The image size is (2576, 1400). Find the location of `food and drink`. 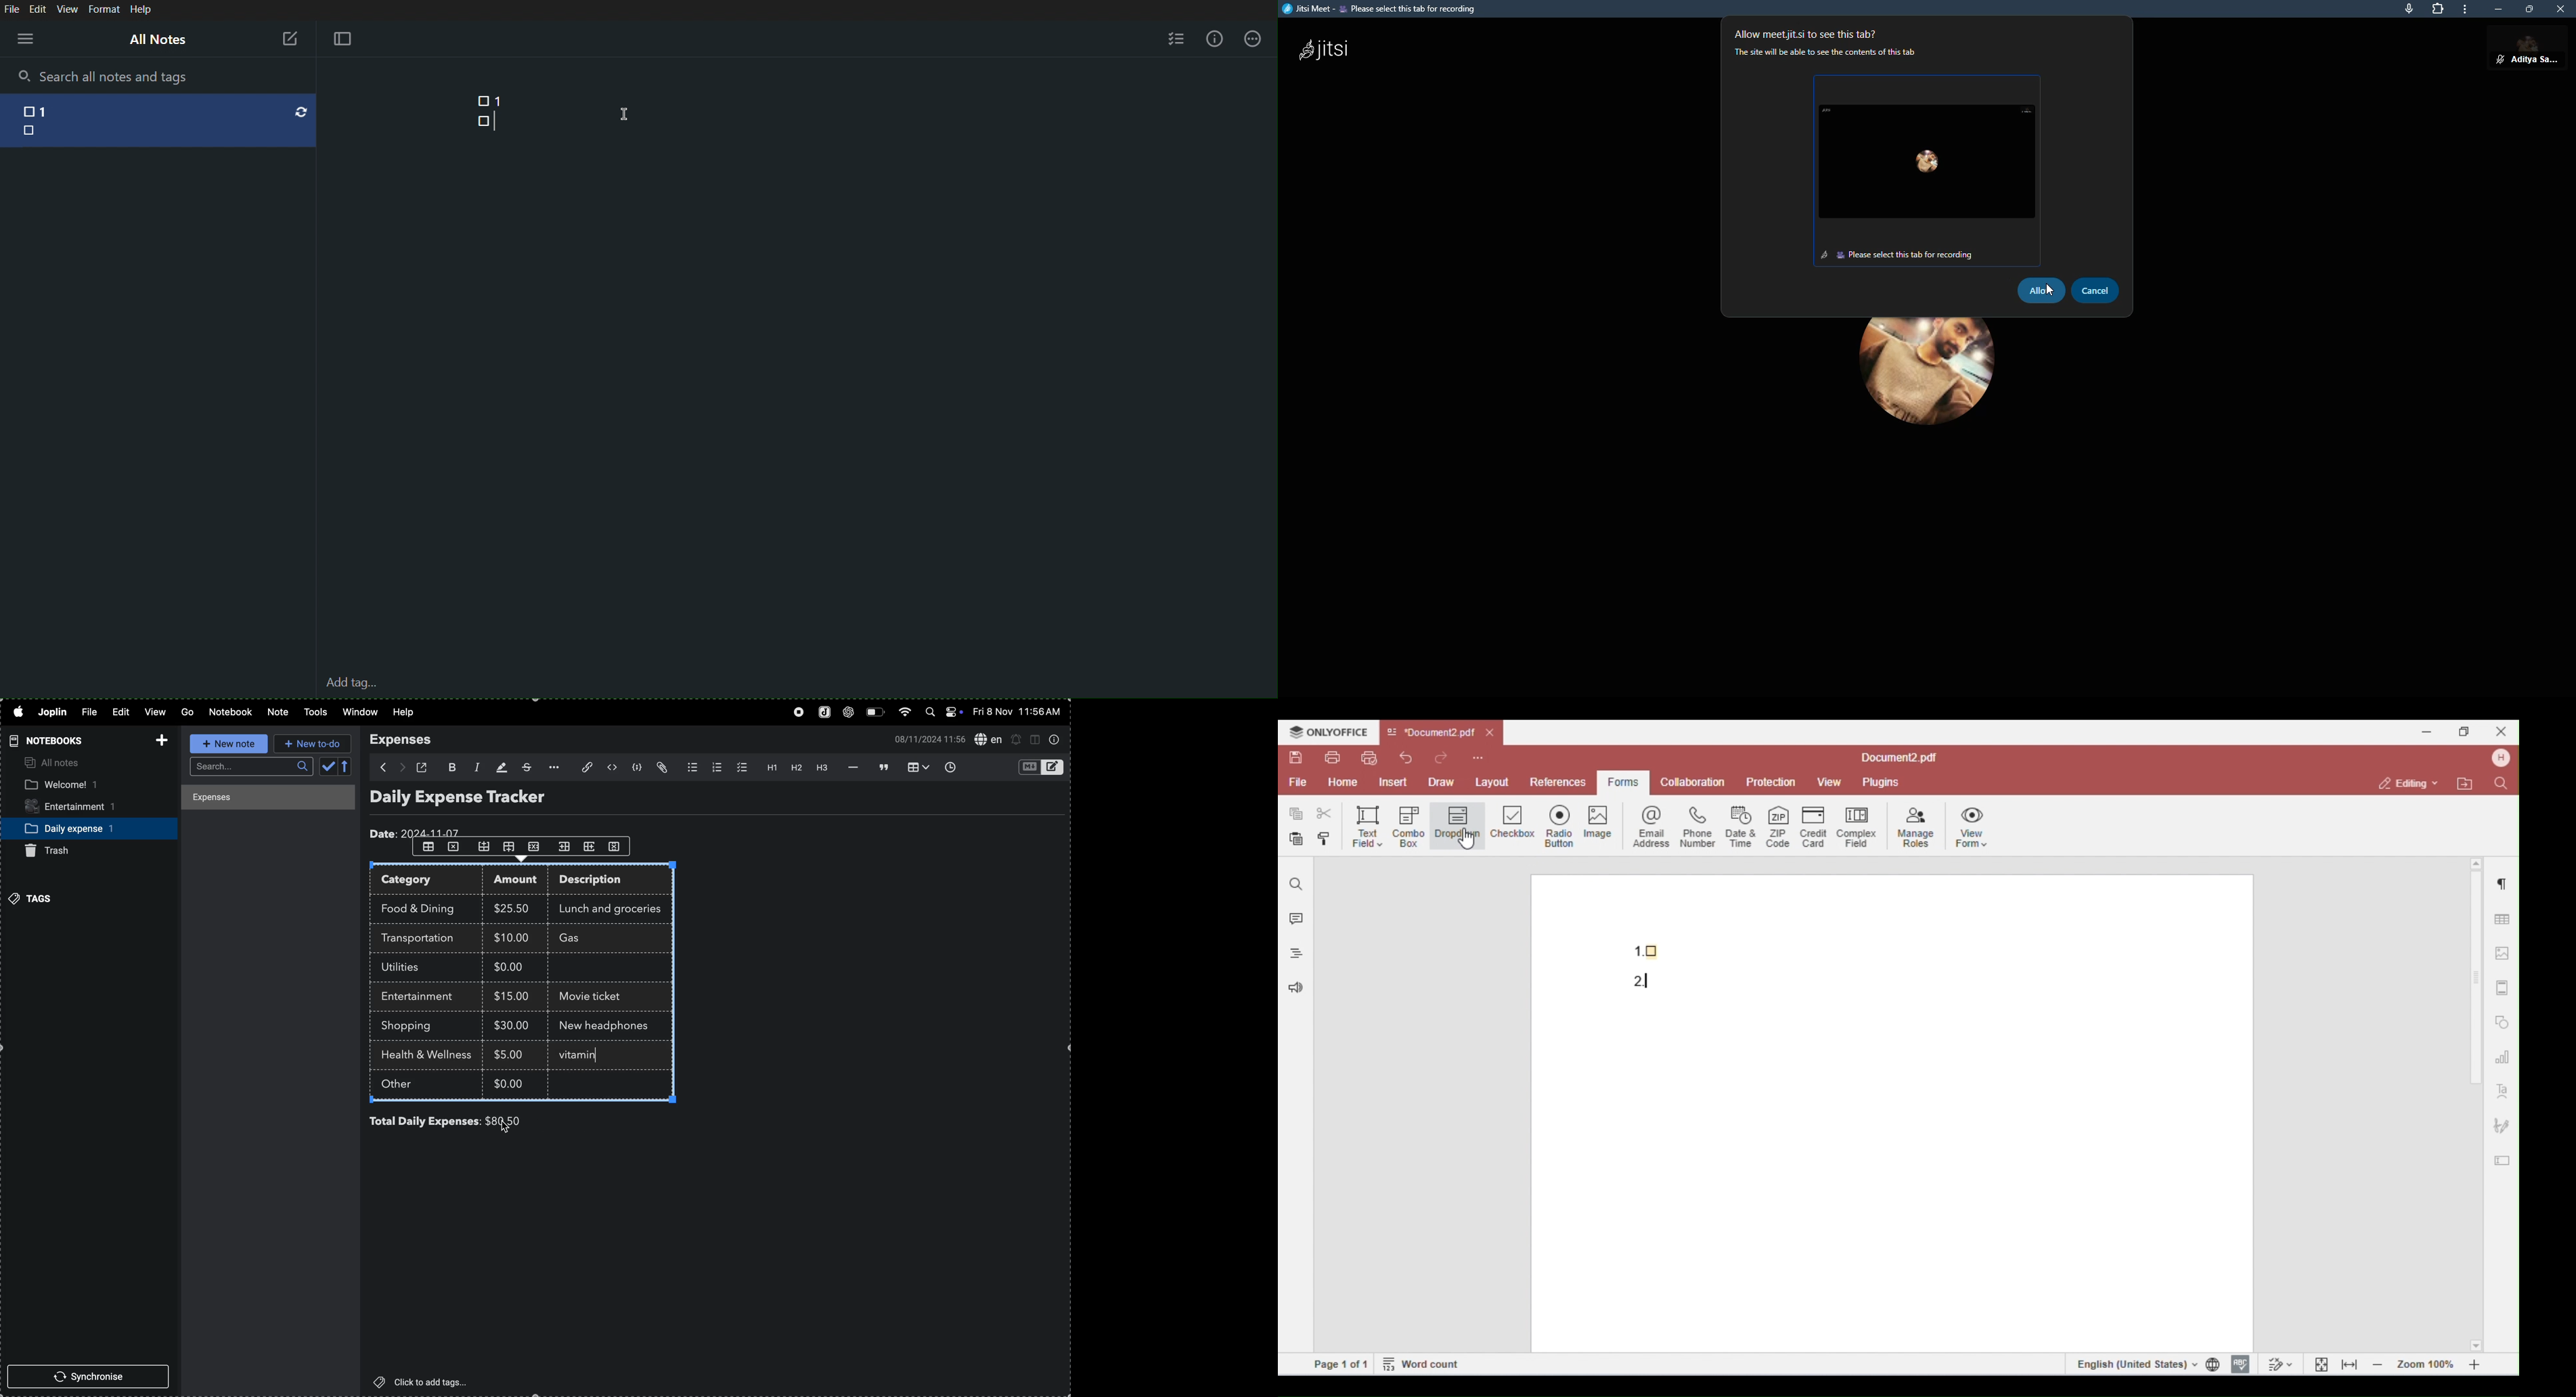

food and drink is located at coordinates (423, 907).